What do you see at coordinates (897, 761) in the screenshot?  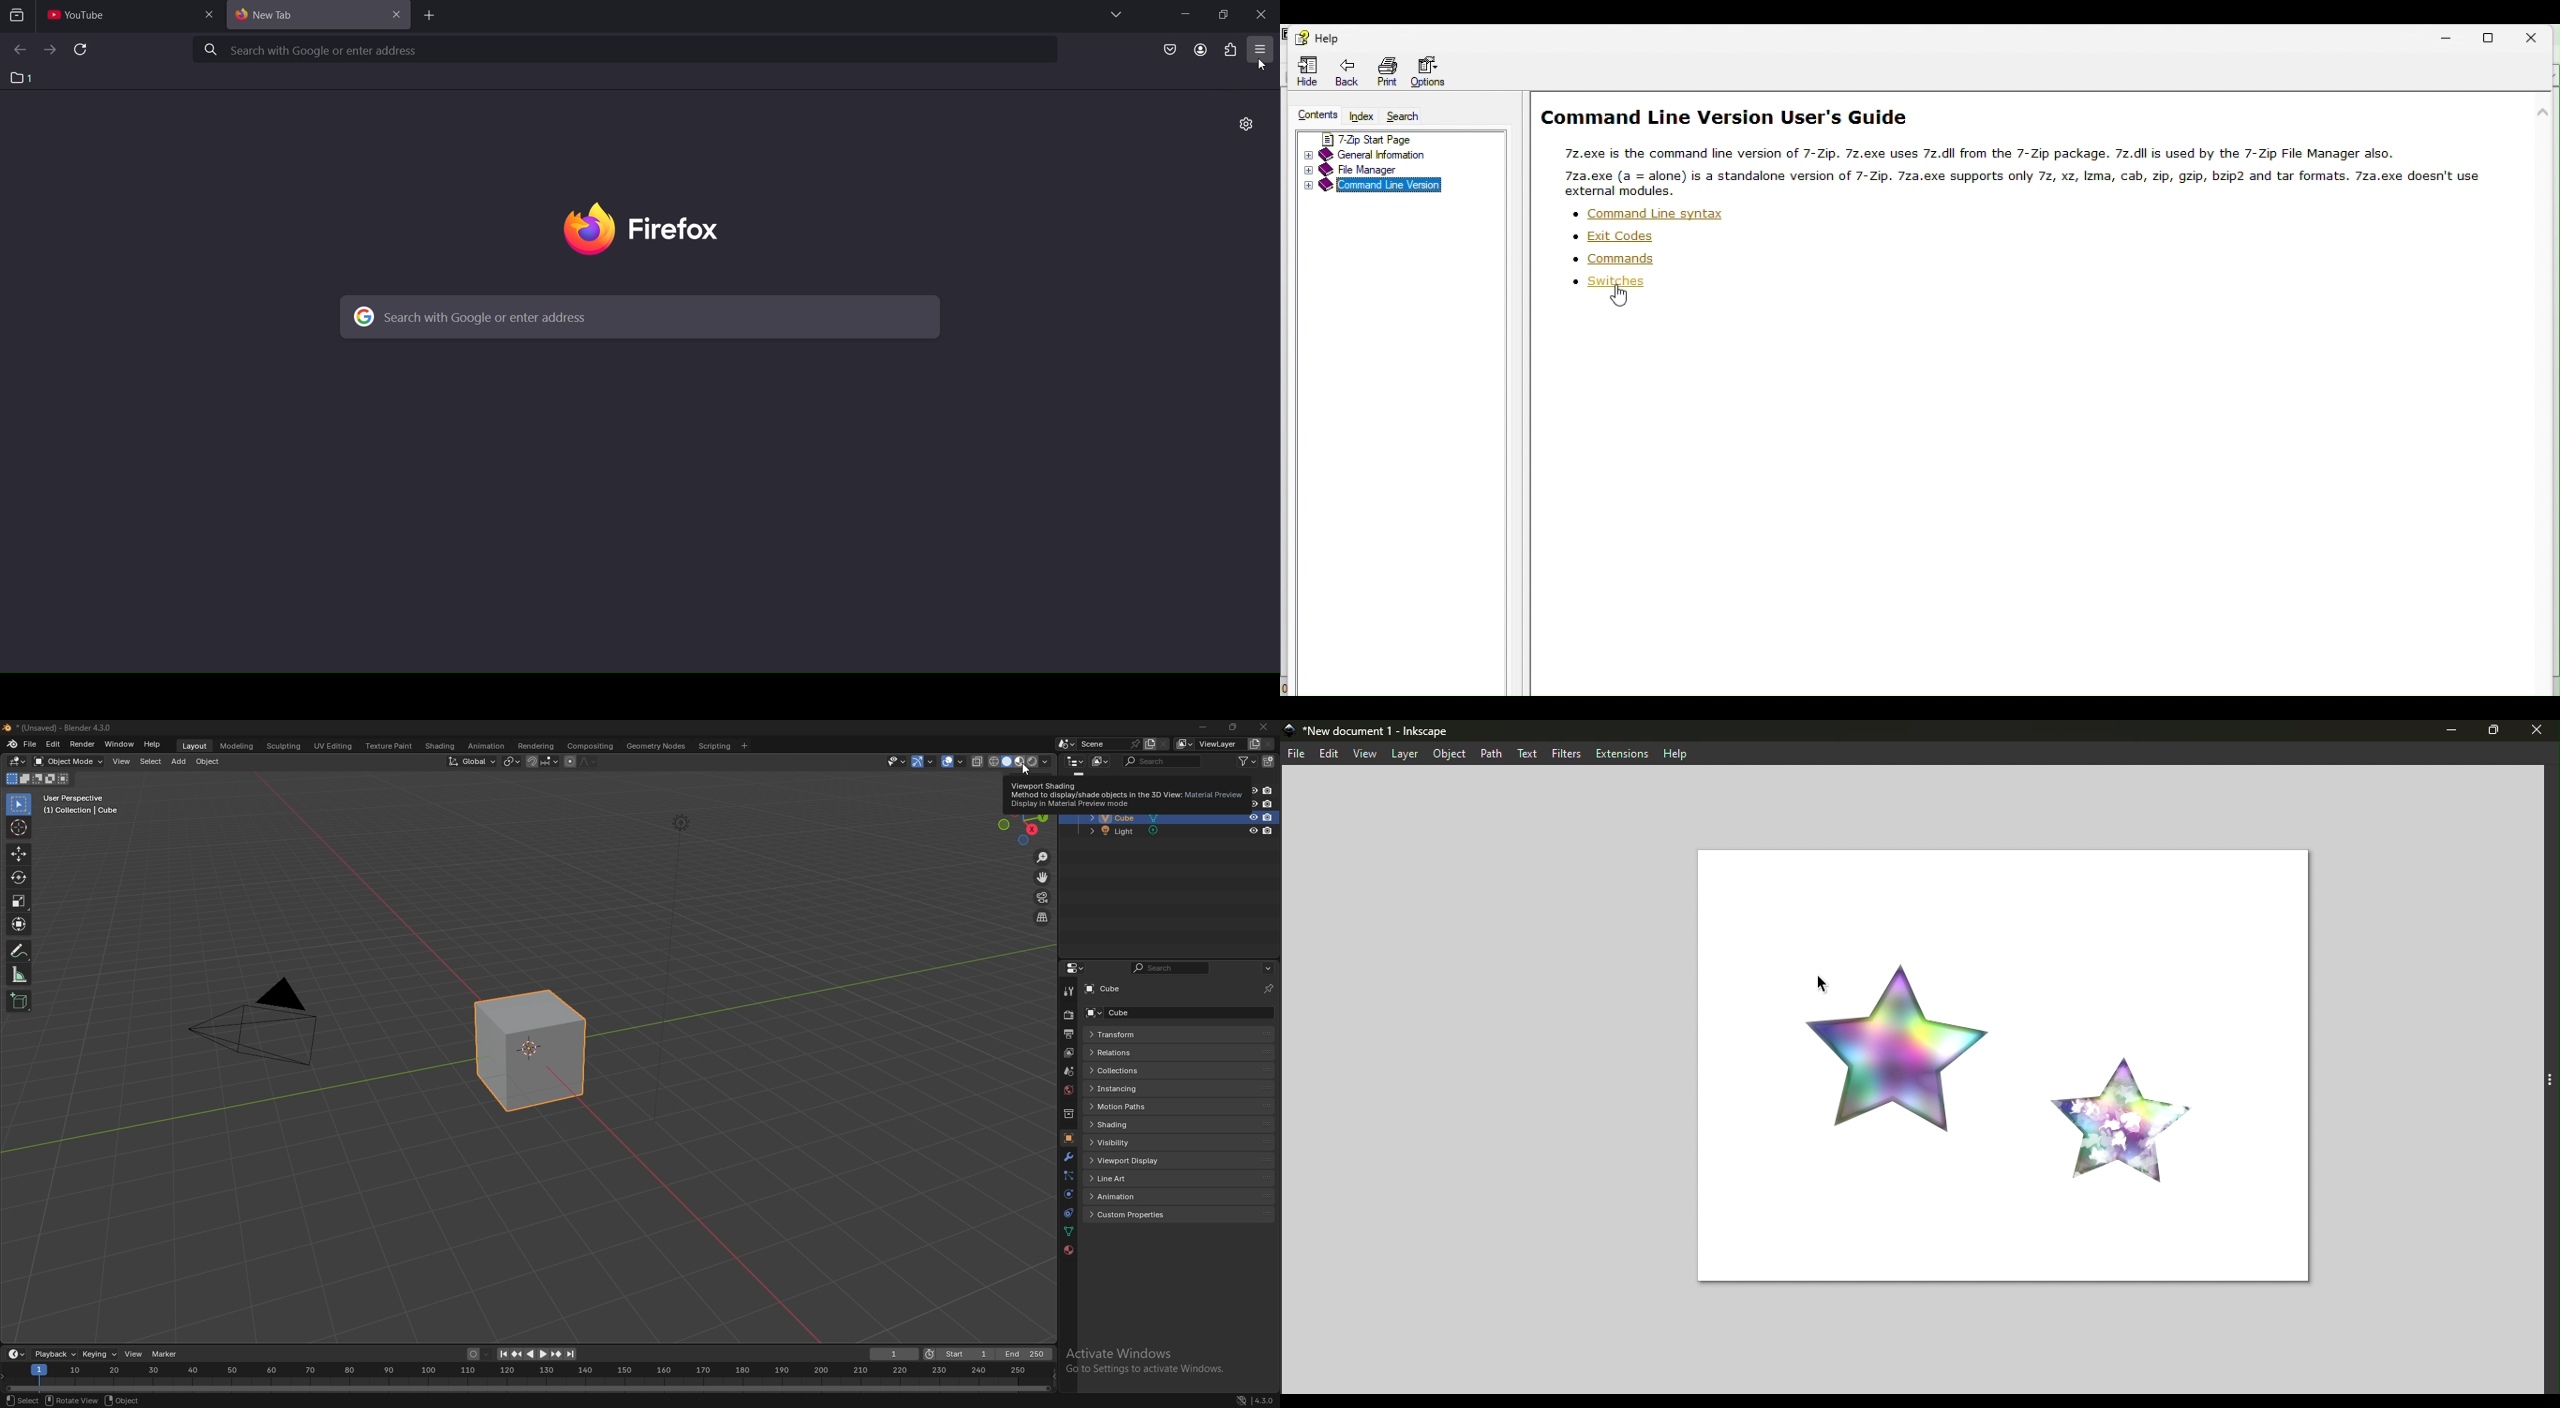 I see `selectibility and visibility` at bounding box center [897, 761].